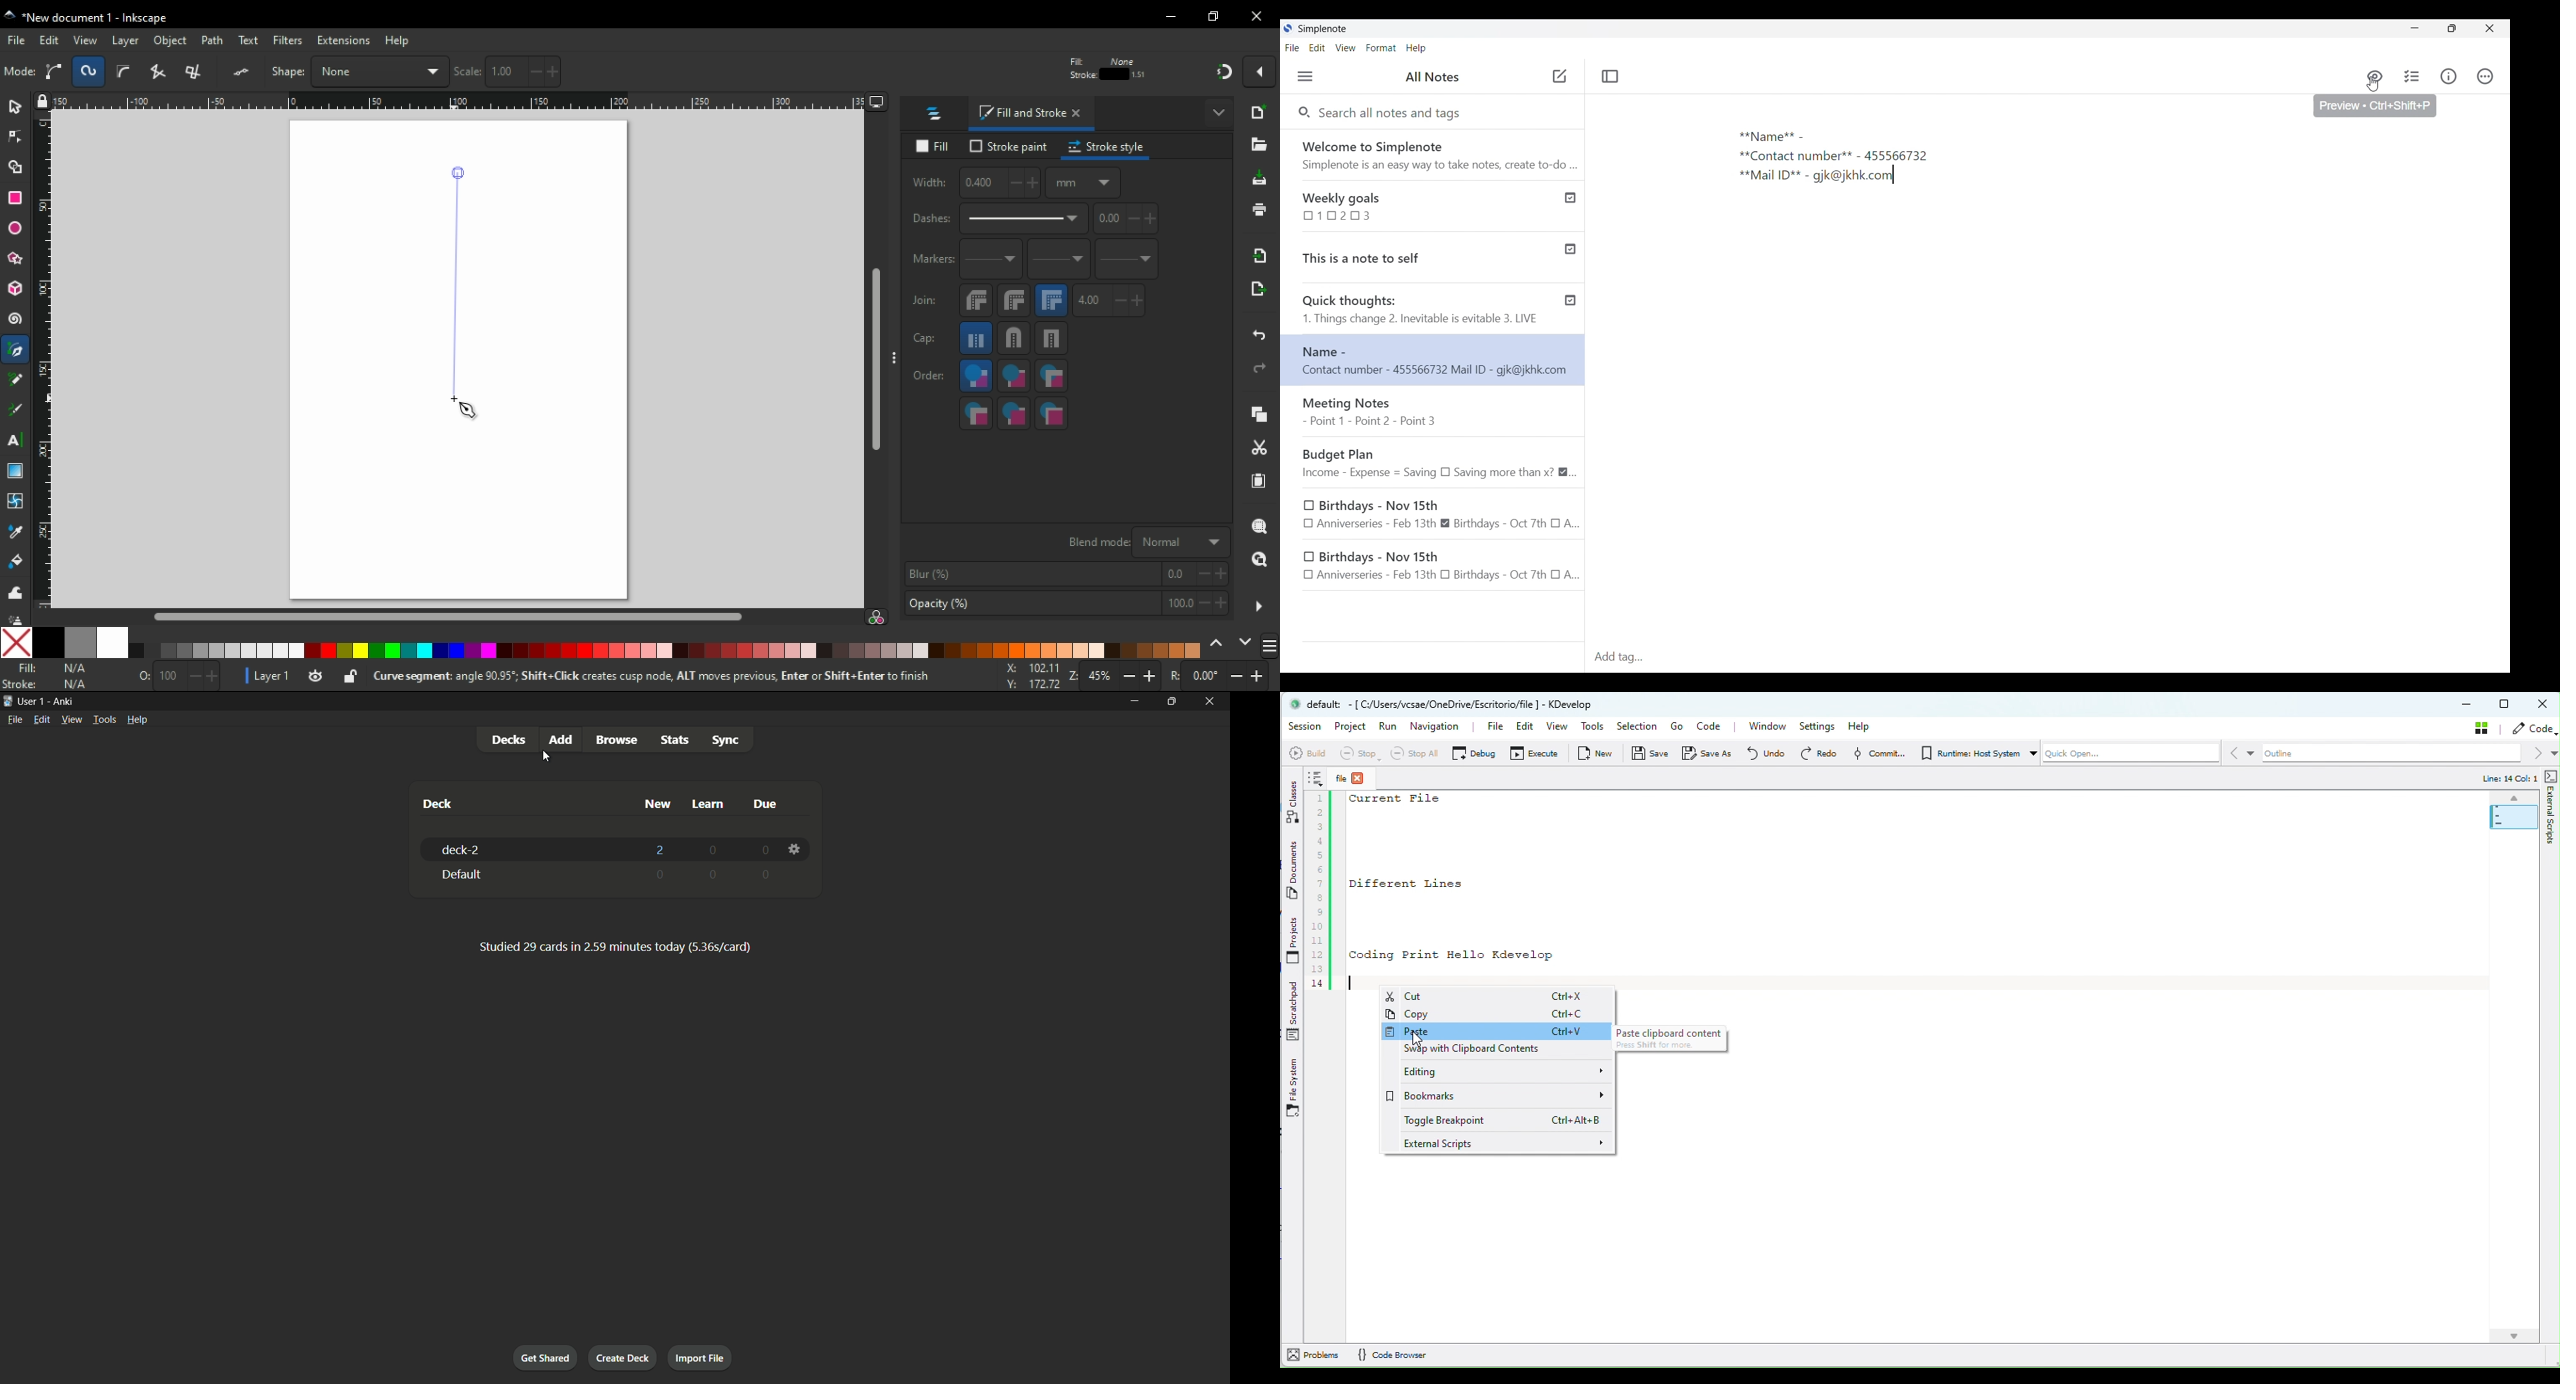 The width and height of the screenshot is (2576, 1400). What do you see at coordinates (328, 71) in the screenshot?
I see `rasie to top` at bounding box center [328, 71].